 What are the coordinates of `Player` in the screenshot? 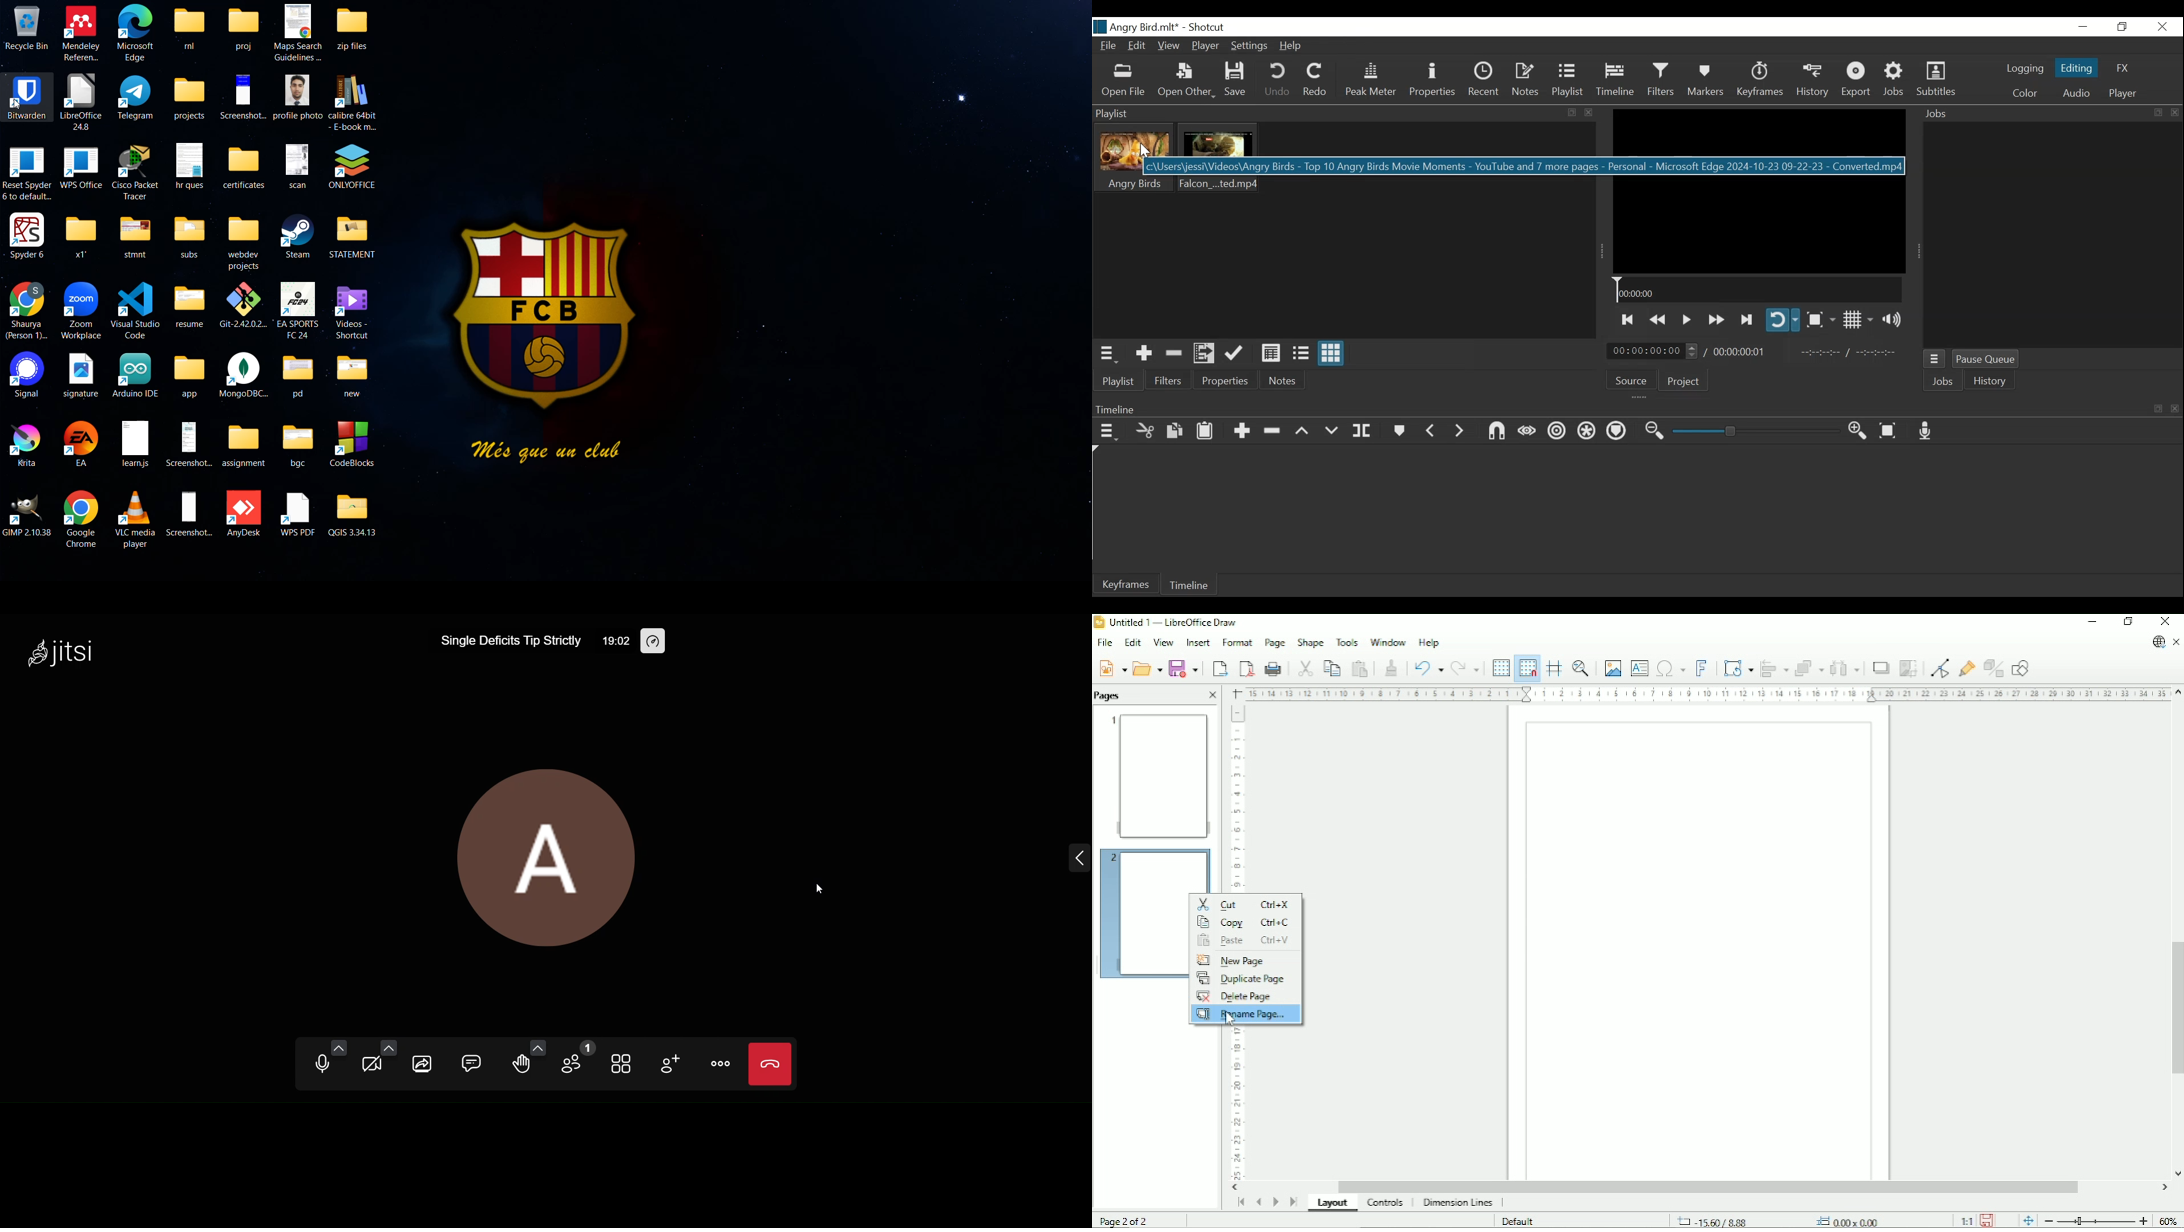 It's located at (1206, 47).